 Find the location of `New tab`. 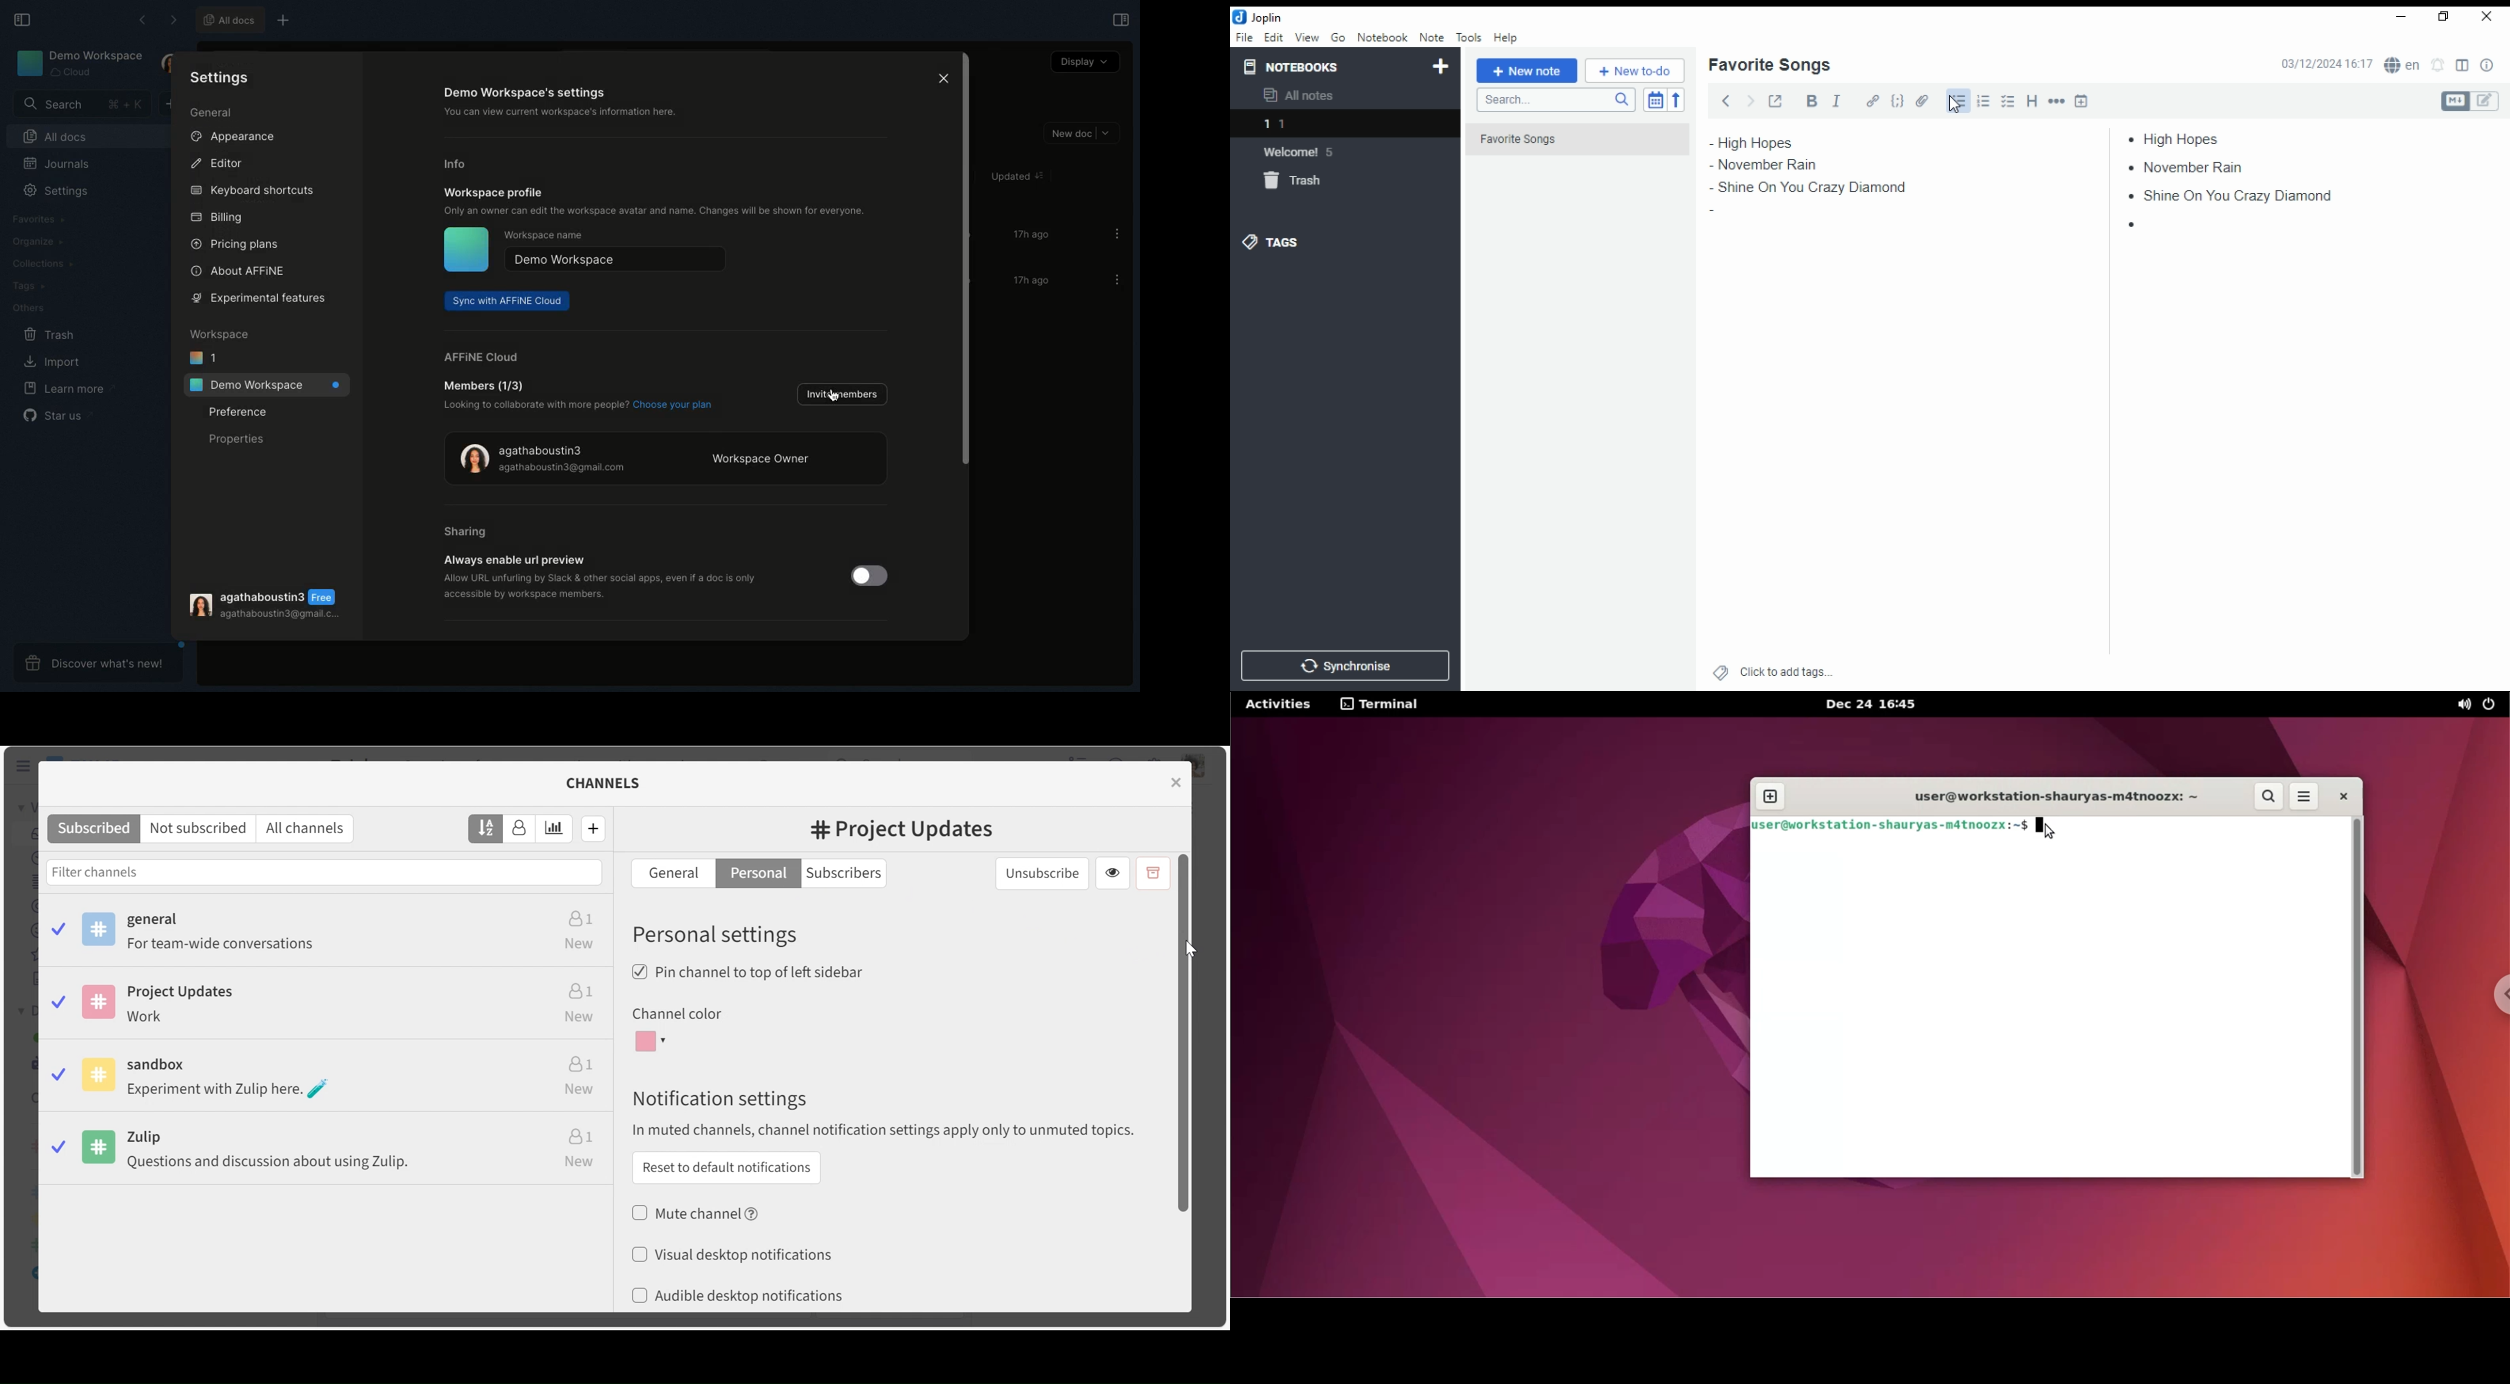

New tab is located at coordinates (291, 19).